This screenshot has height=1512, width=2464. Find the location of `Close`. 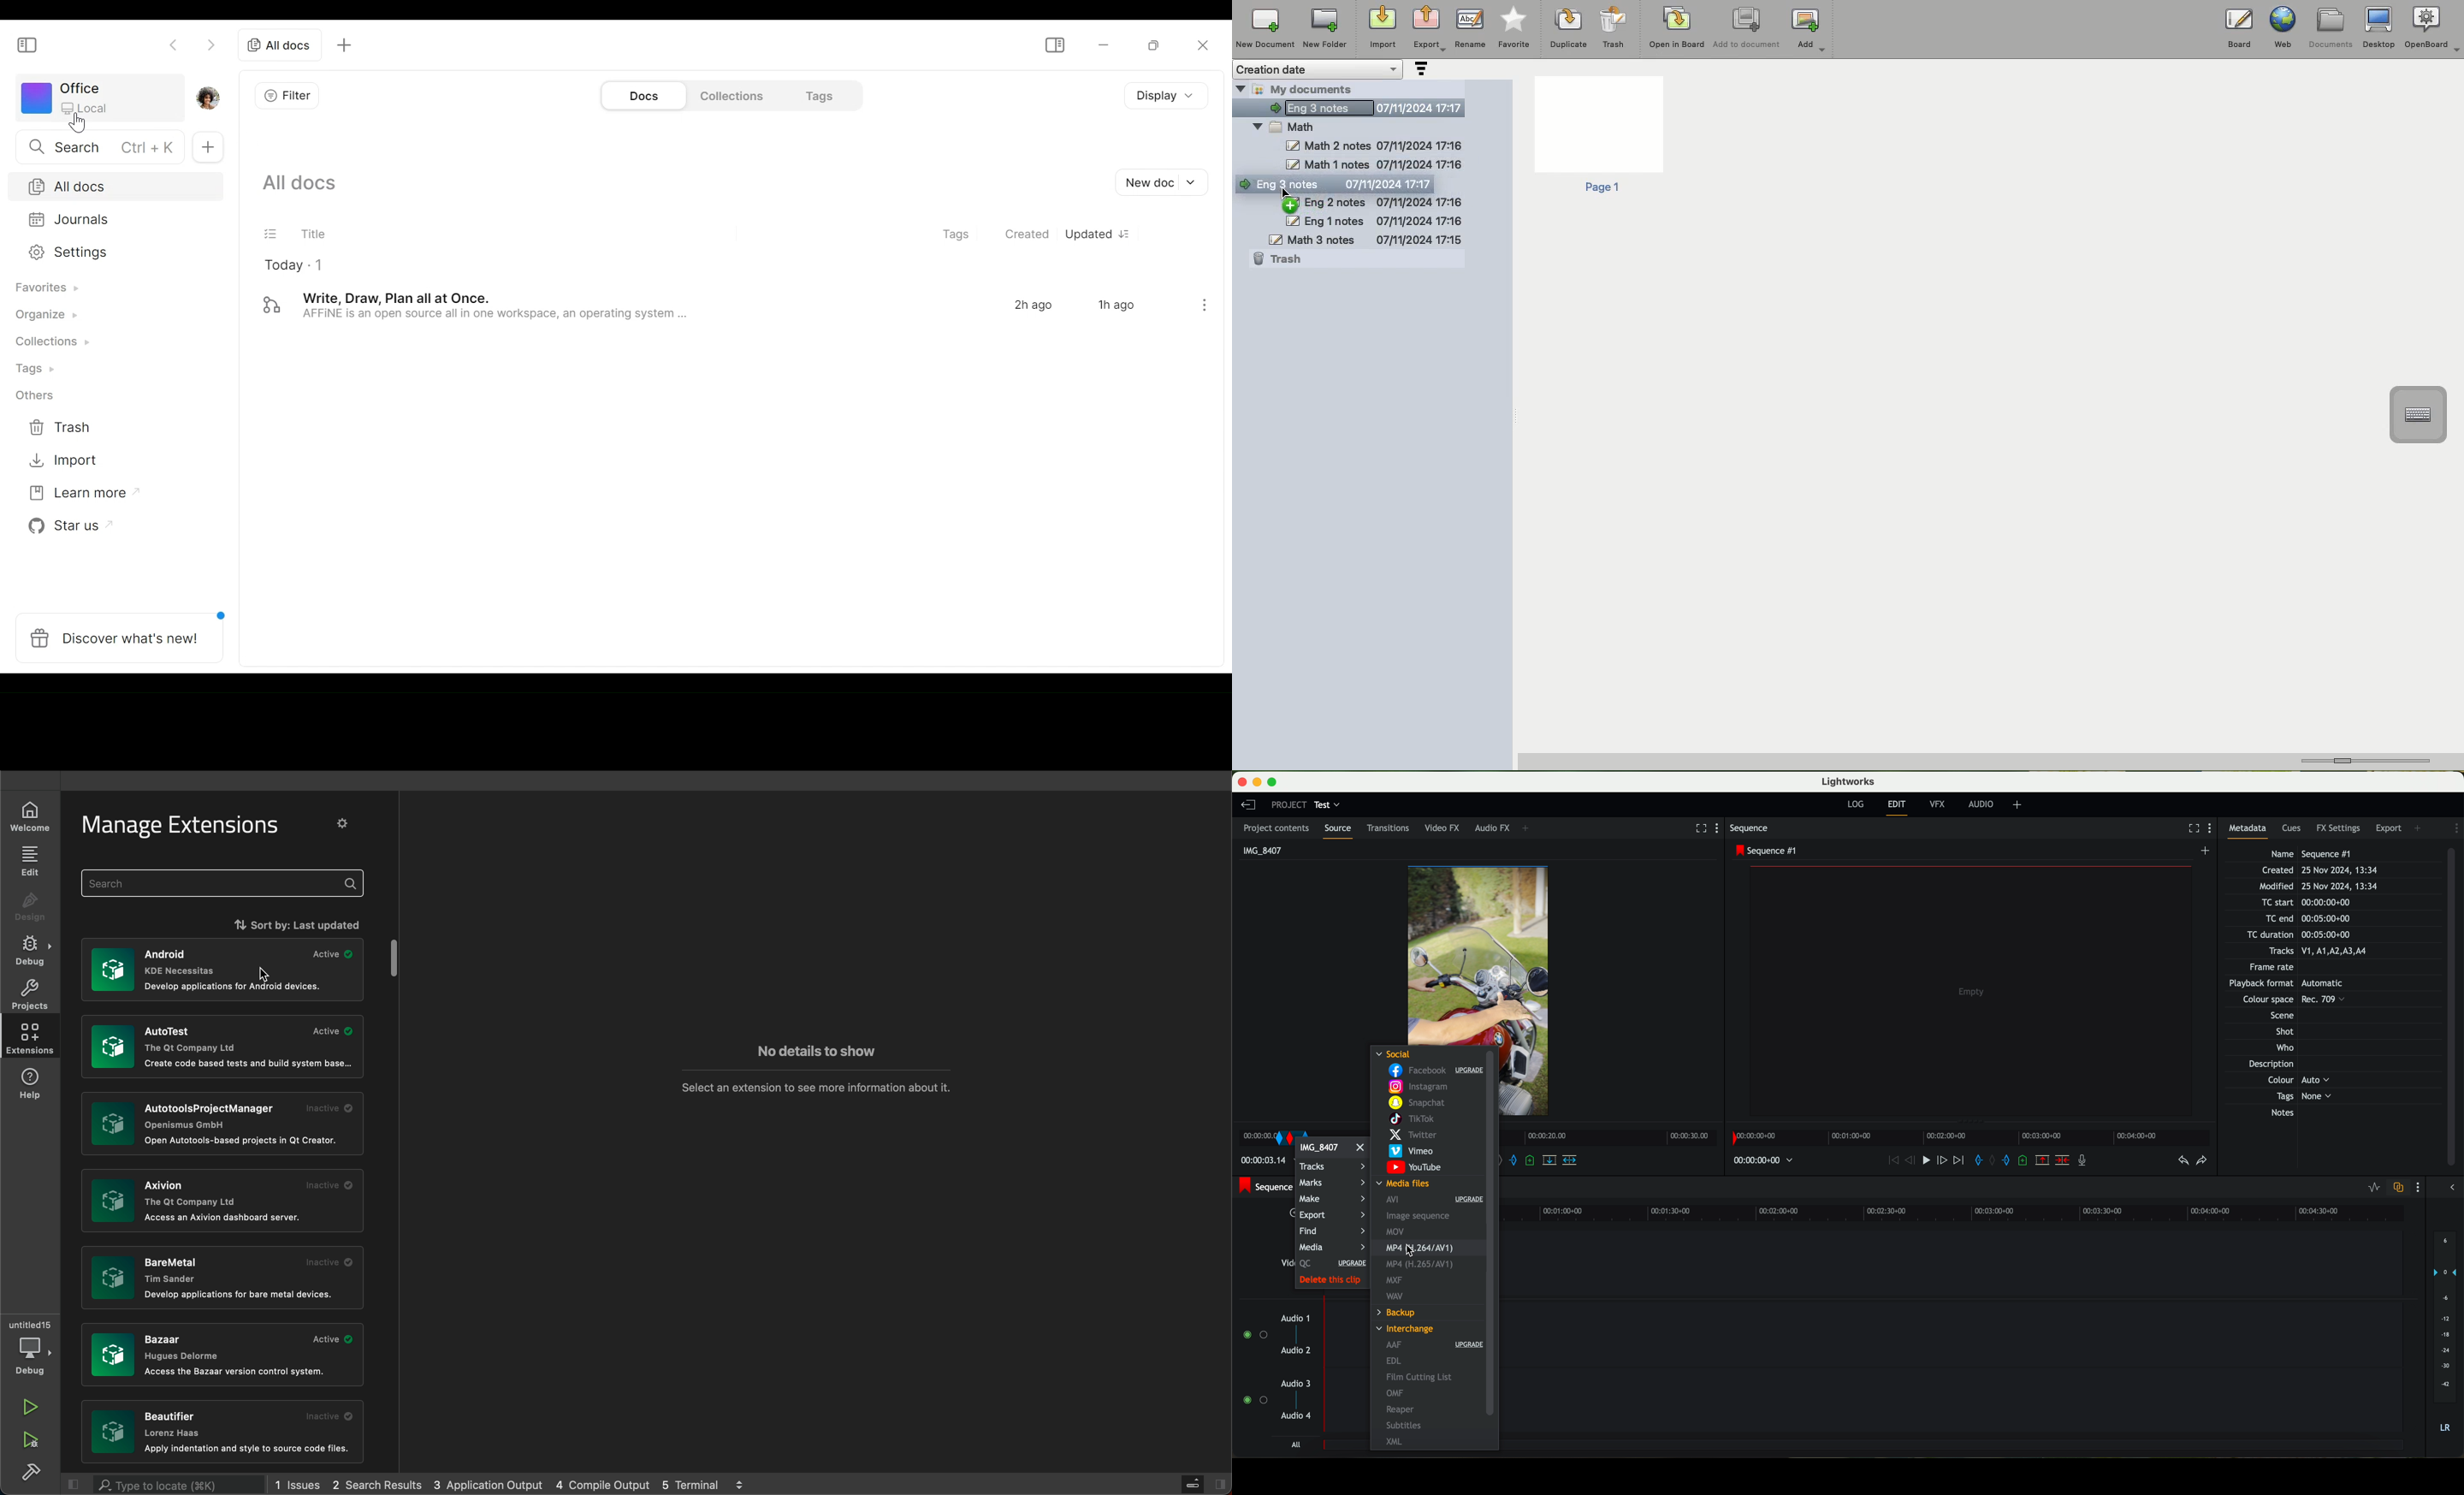

Close is located at coordinates (1202, 44).